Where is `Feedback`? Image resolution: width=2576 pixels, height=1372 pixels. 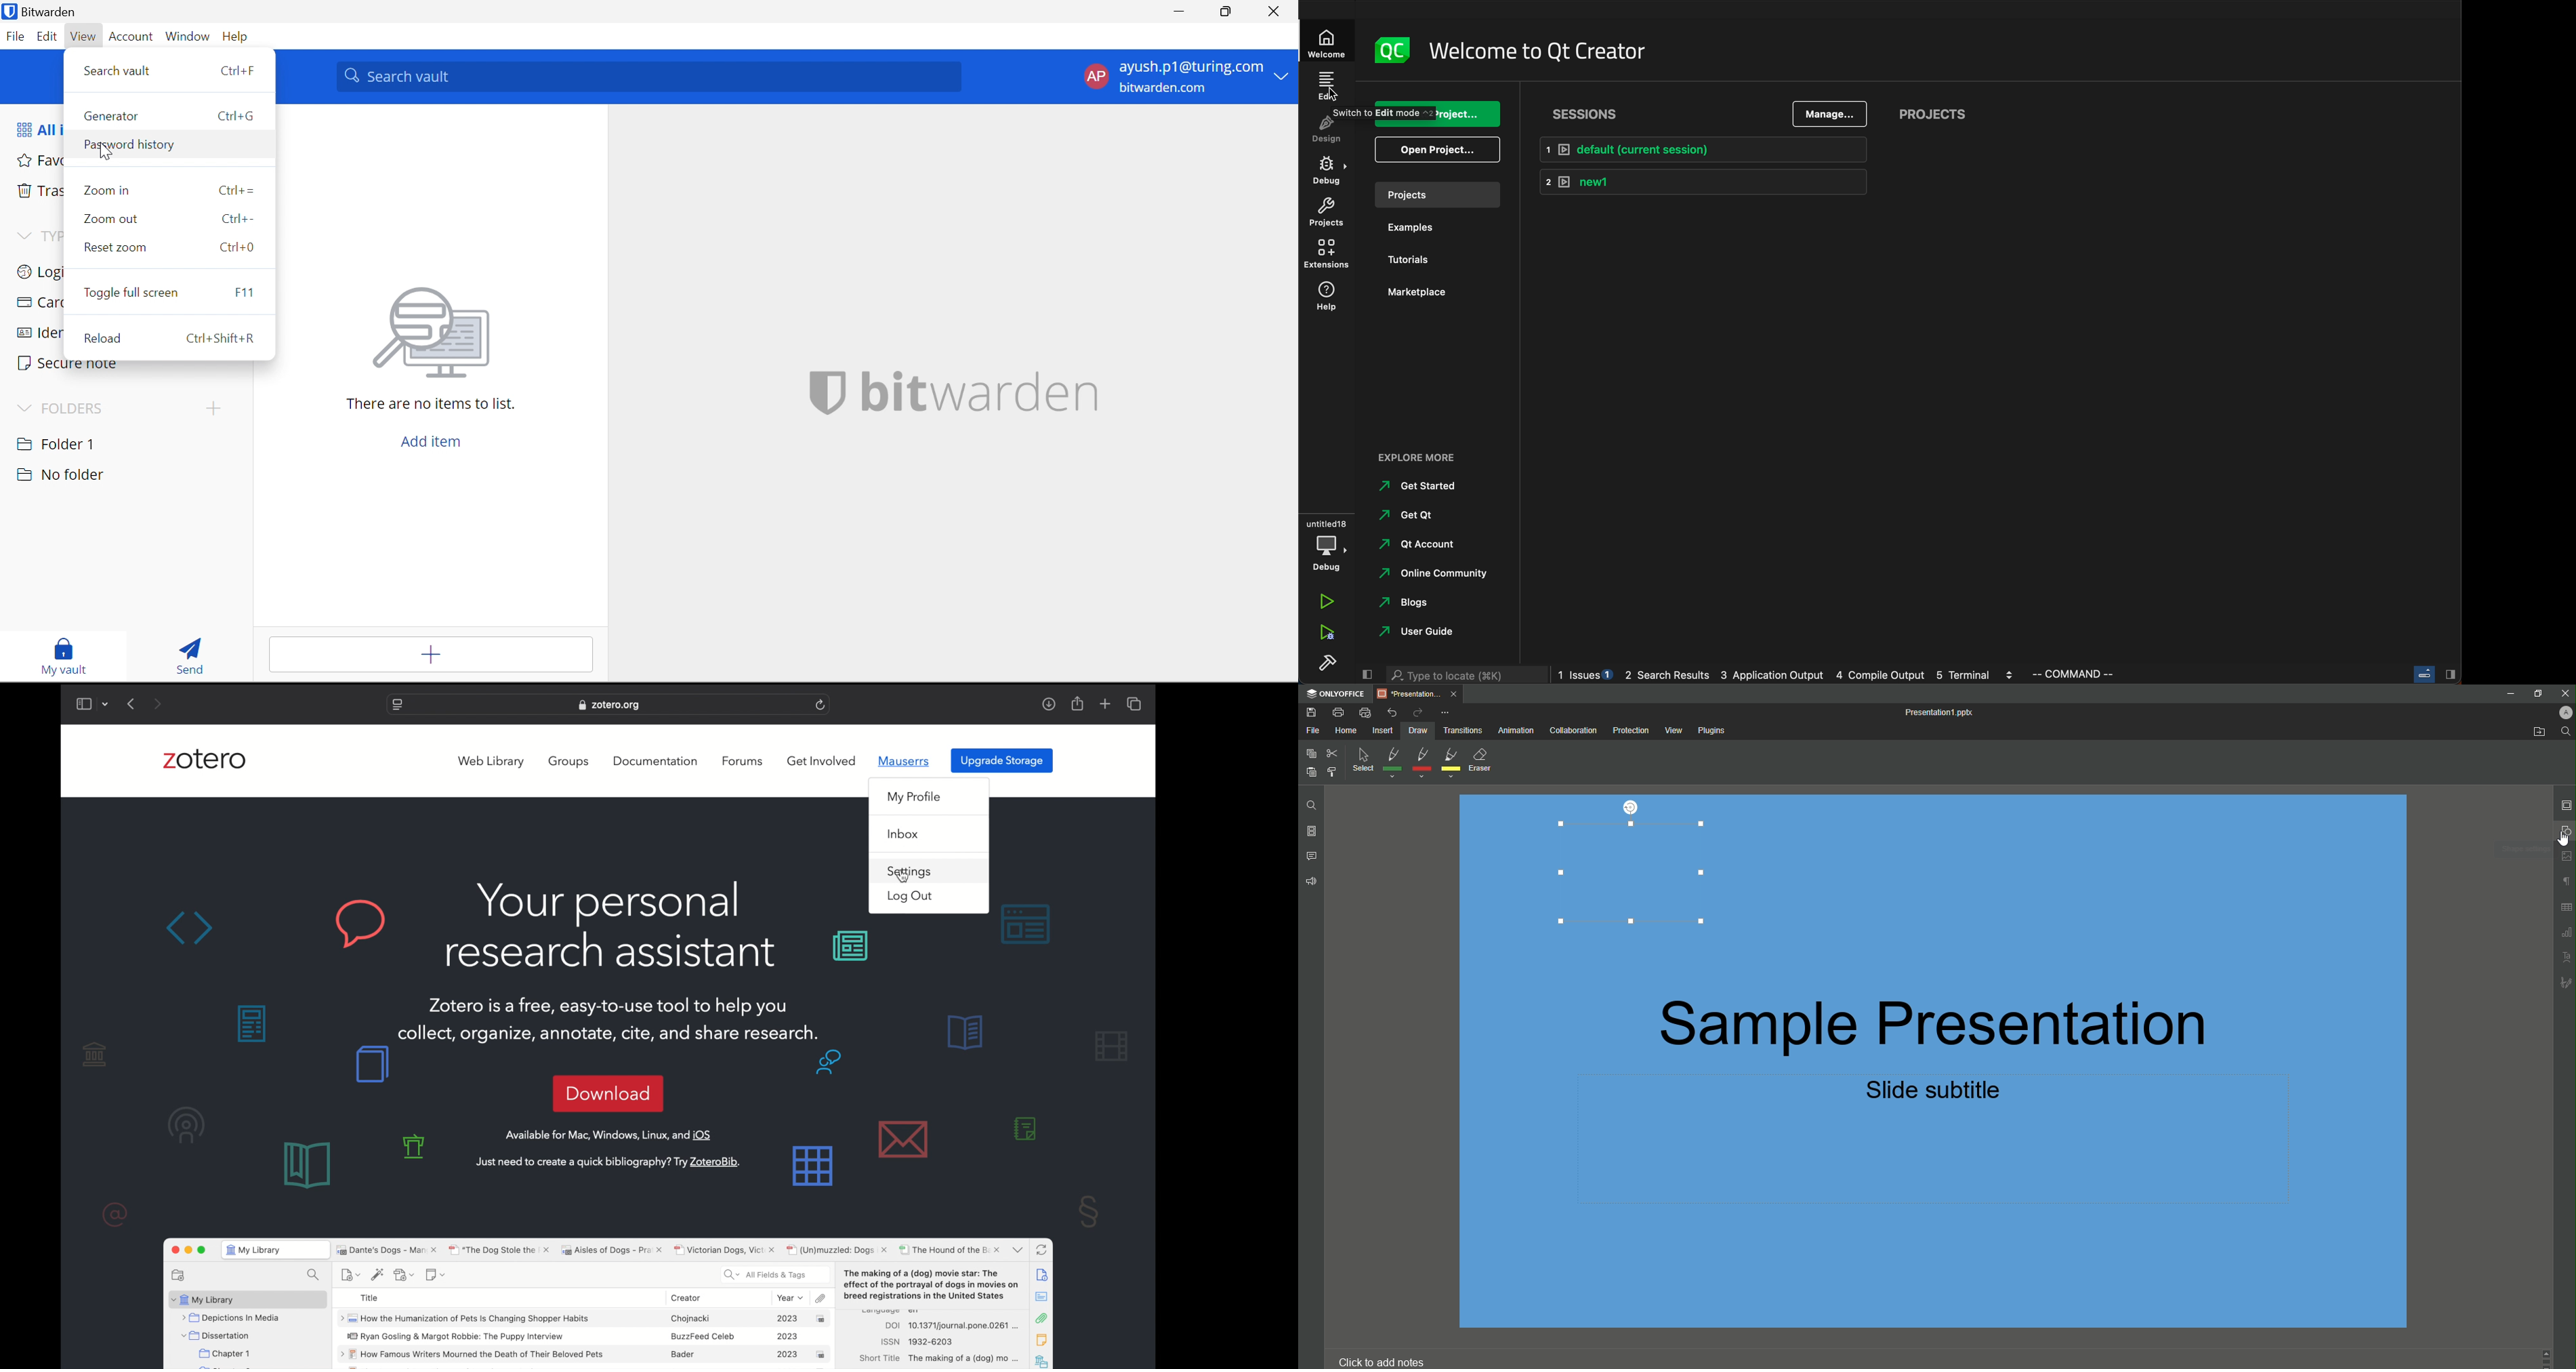
Feedback is located at coordinates (1311, 884).